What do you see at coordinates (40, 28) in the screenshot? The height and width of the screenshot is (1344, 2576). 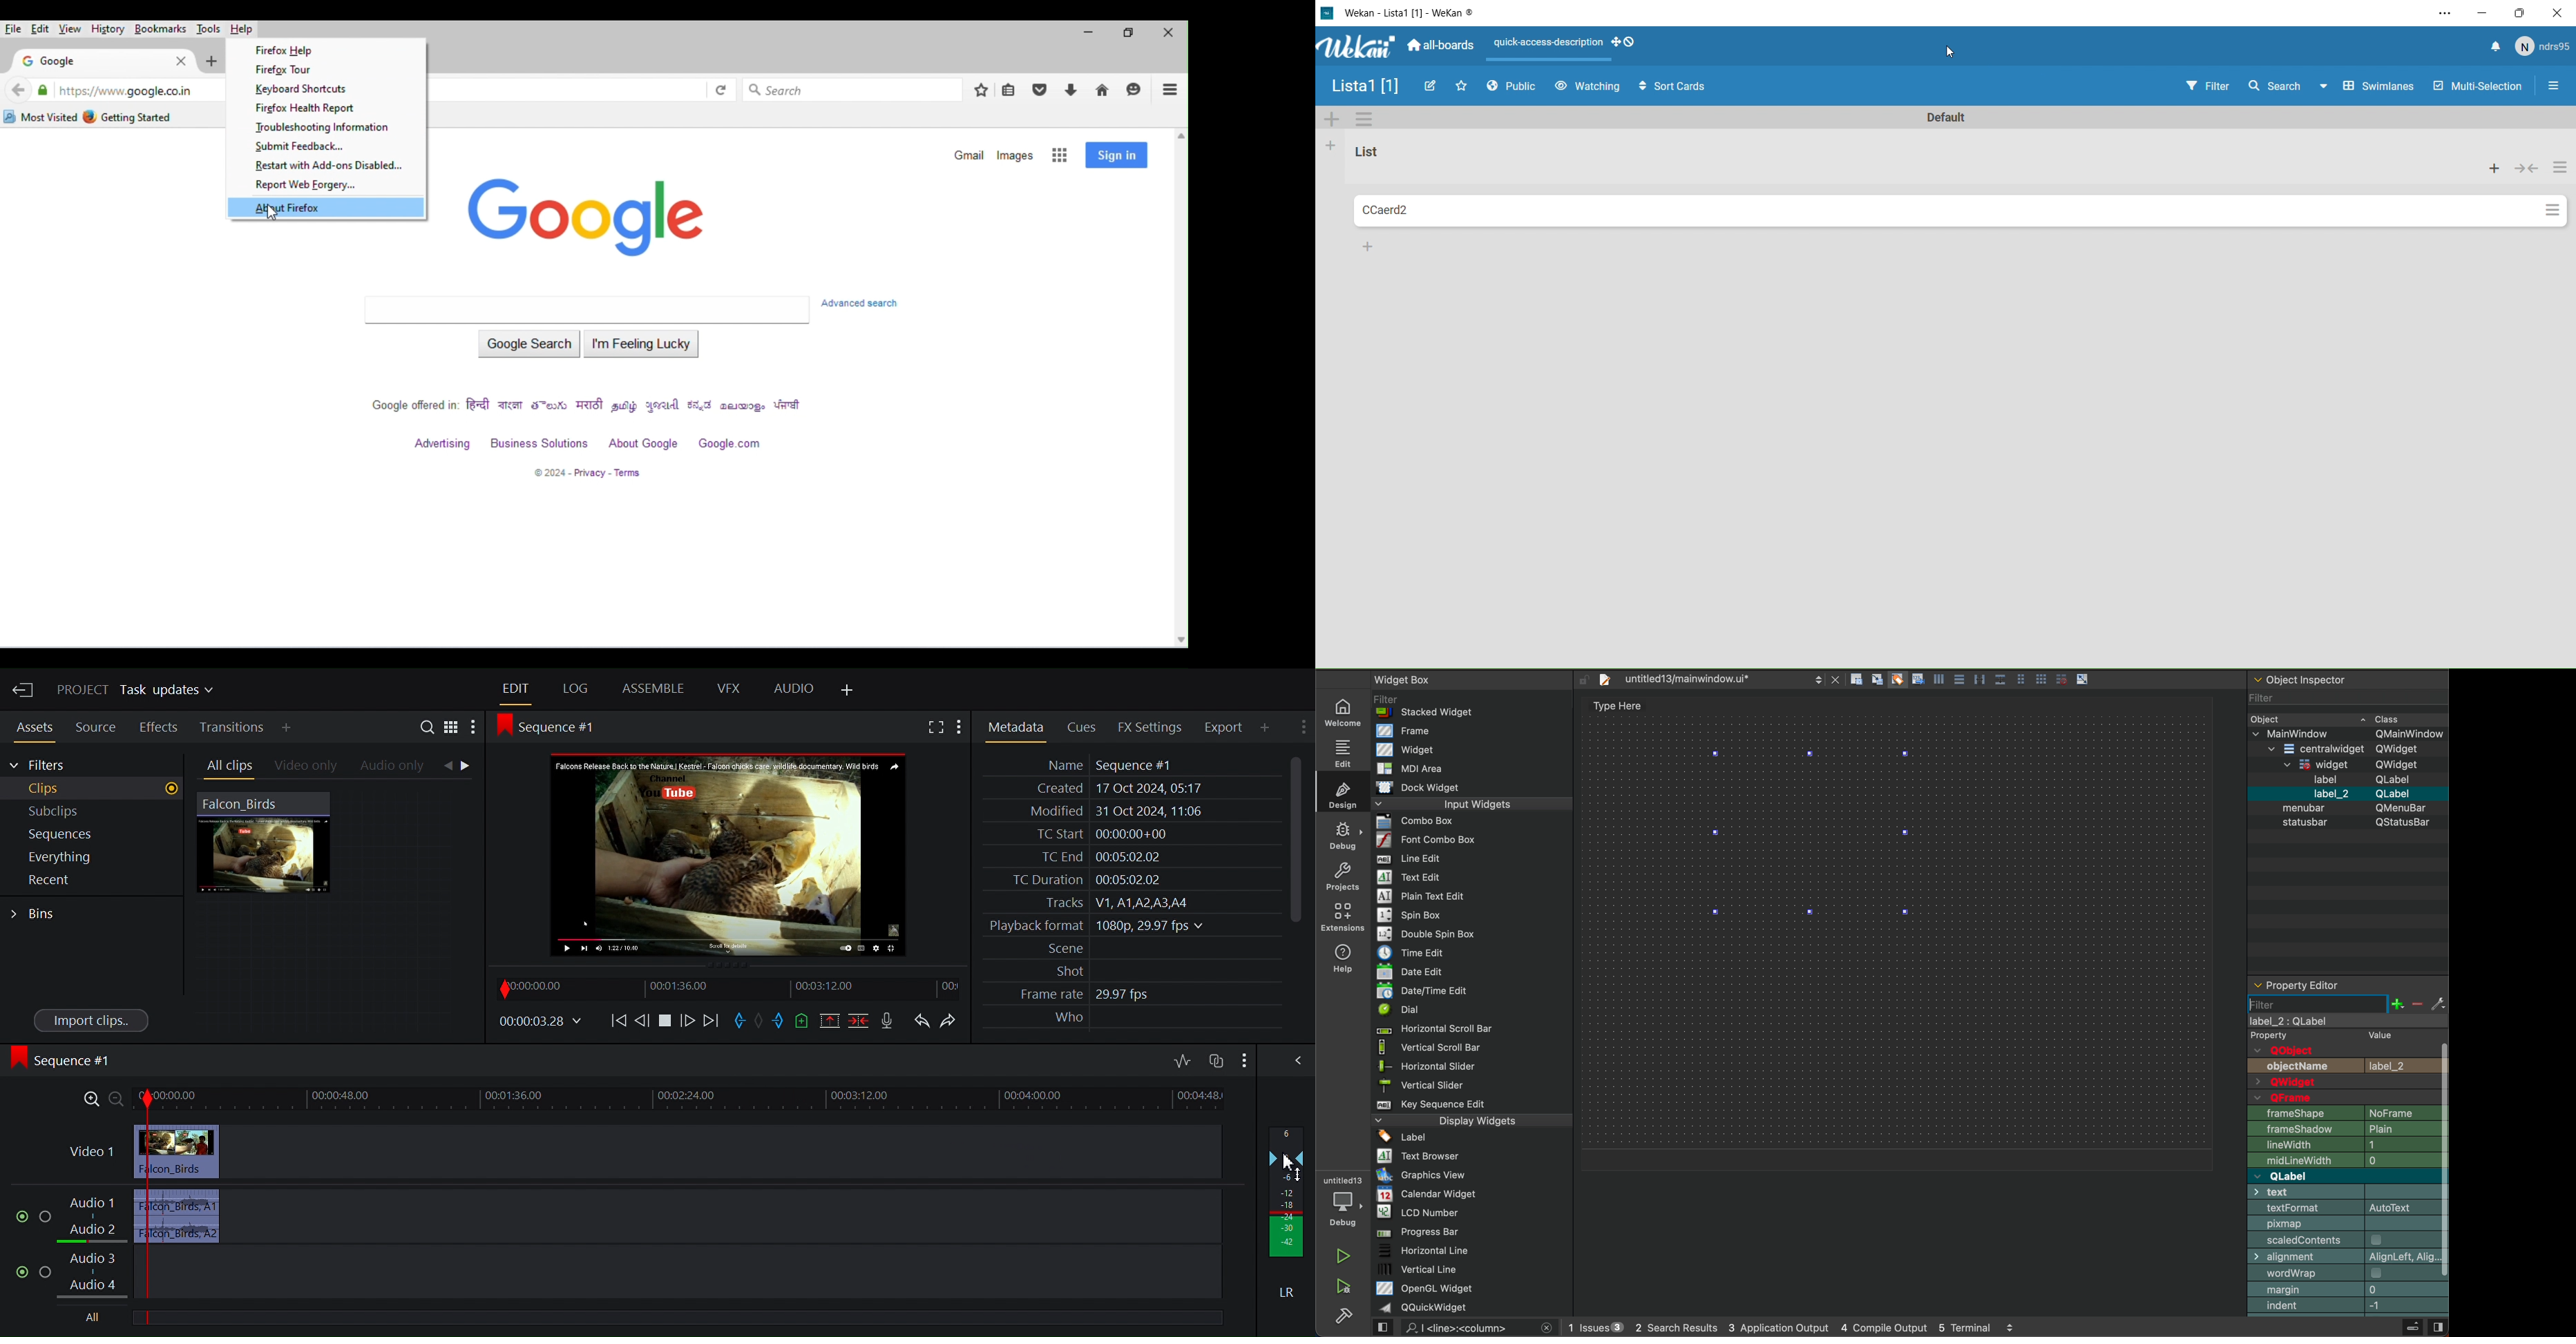 I see `edit` at bounding box center [40, 28].